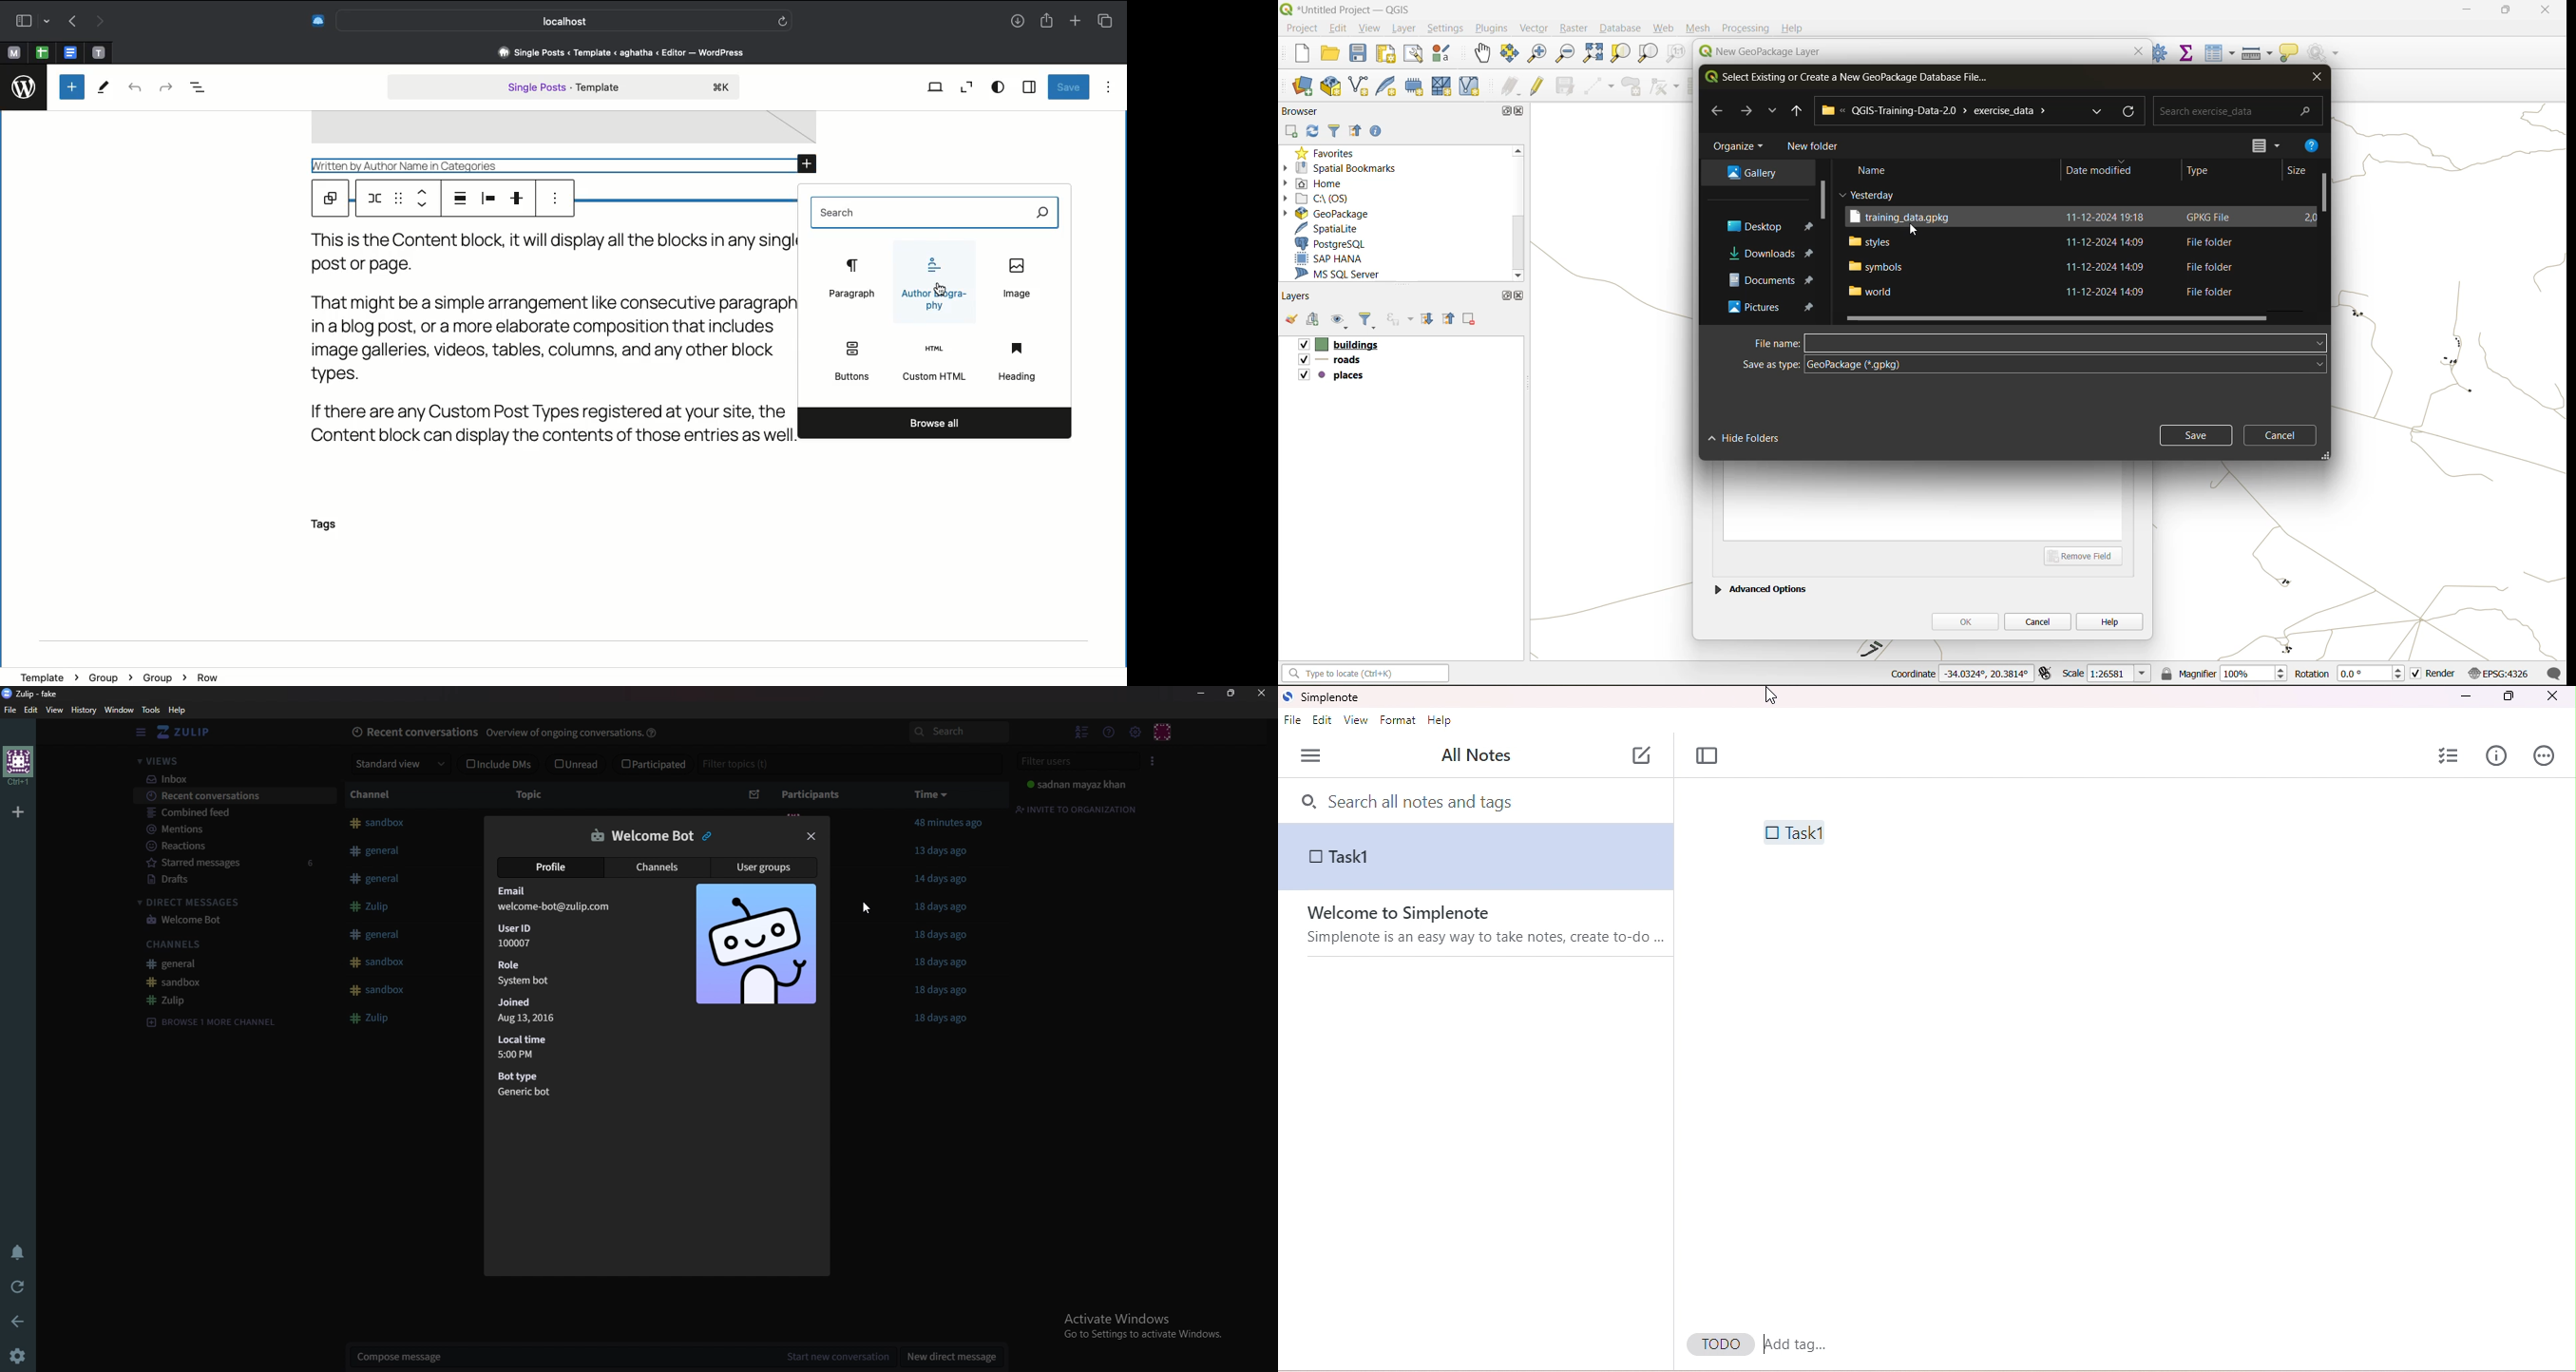 The height and width of the screenshot is (1372, 2576). What do you see at coordinates (952, 1359) in the screenshot?
I see `New direct message` at bounding box center [952, 1359].